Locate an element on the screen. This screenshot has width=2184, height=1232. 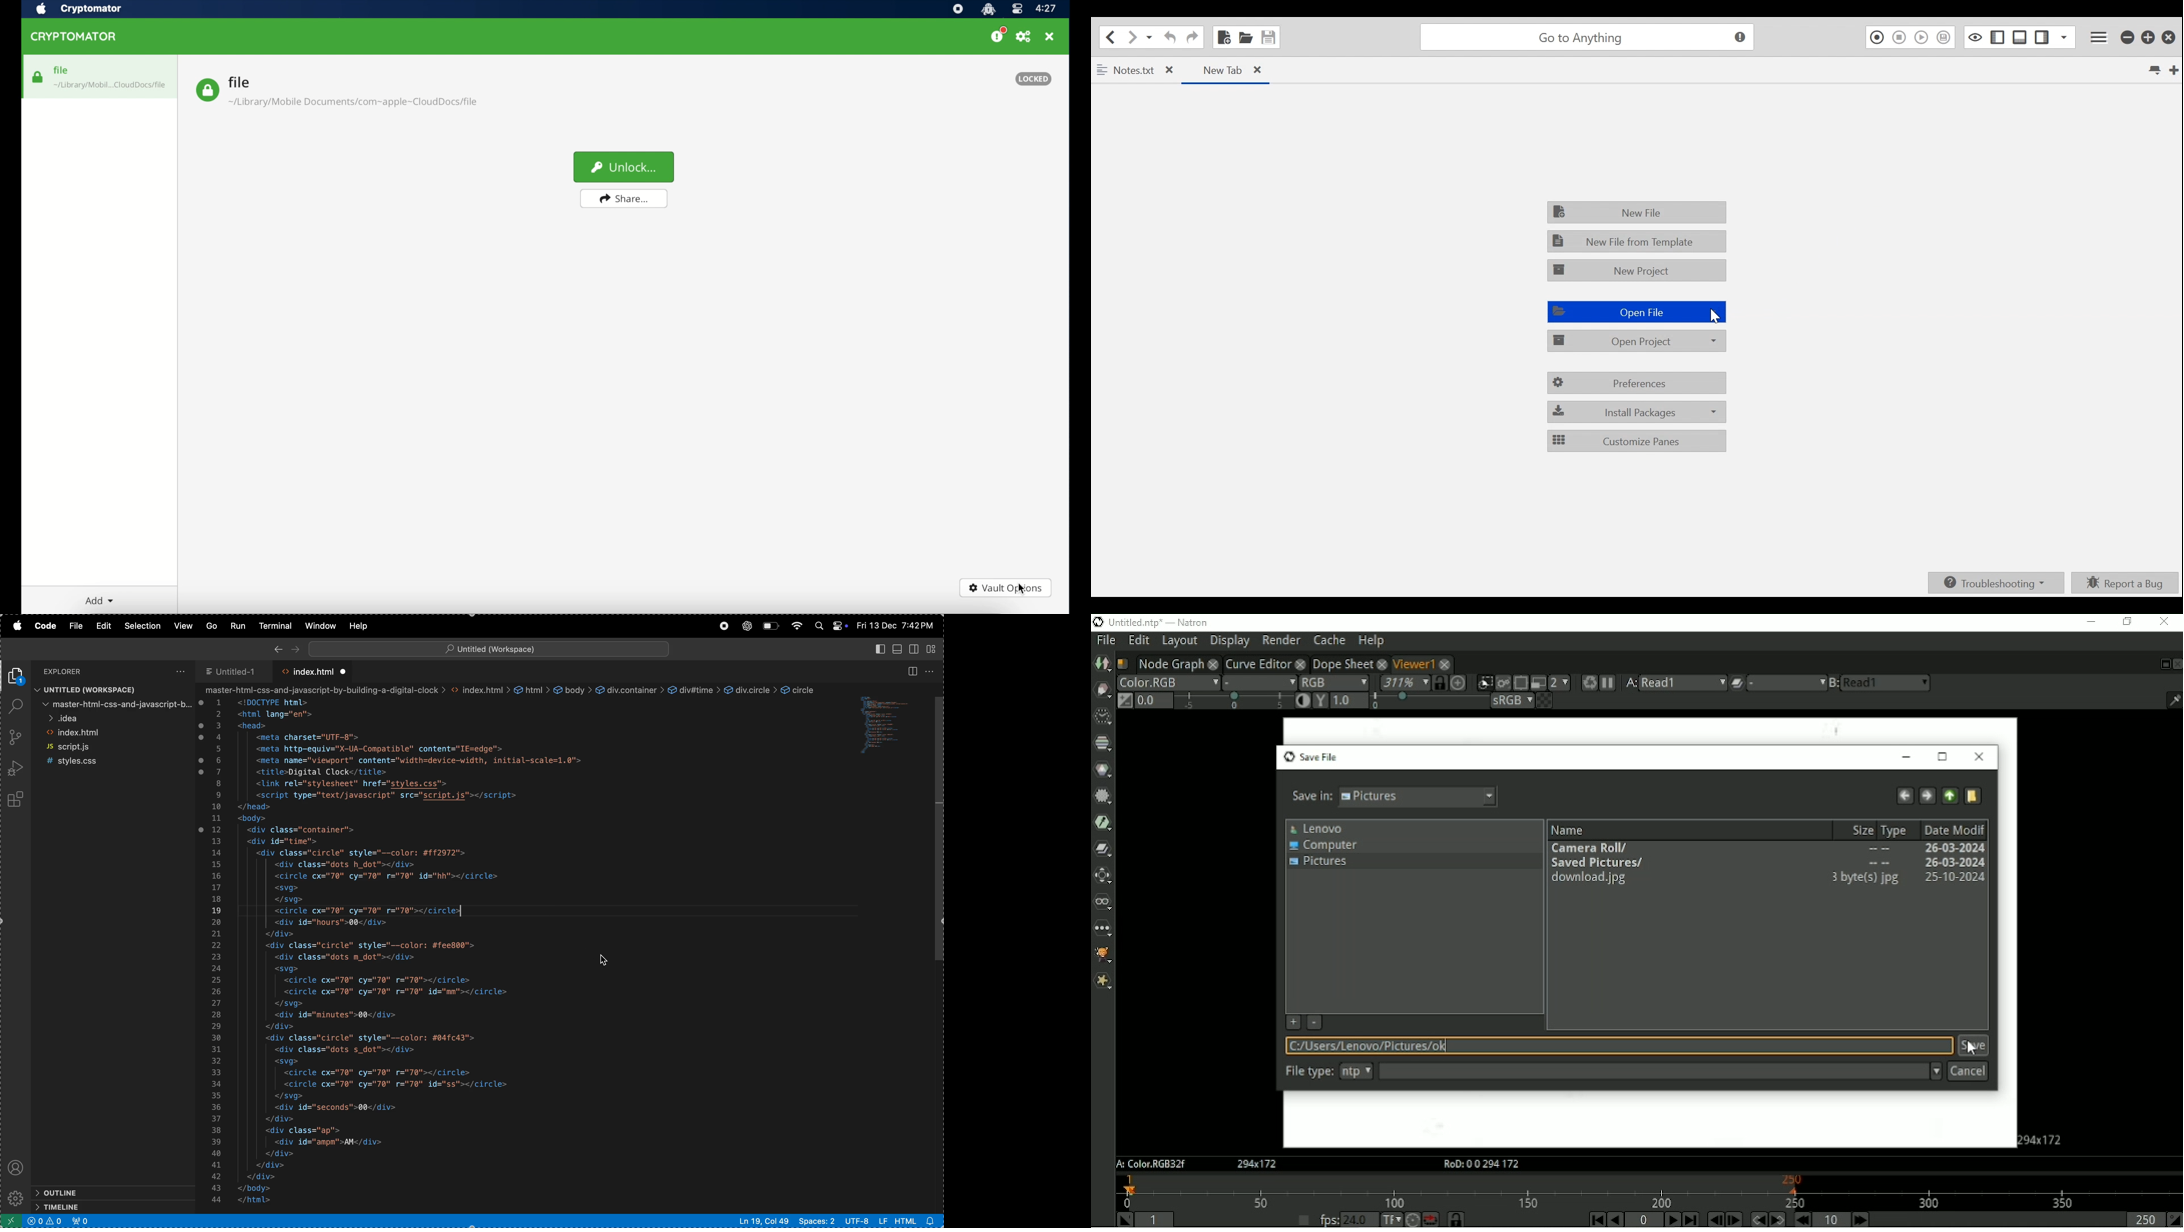
 cursor is located at coordinates (1022, 587).